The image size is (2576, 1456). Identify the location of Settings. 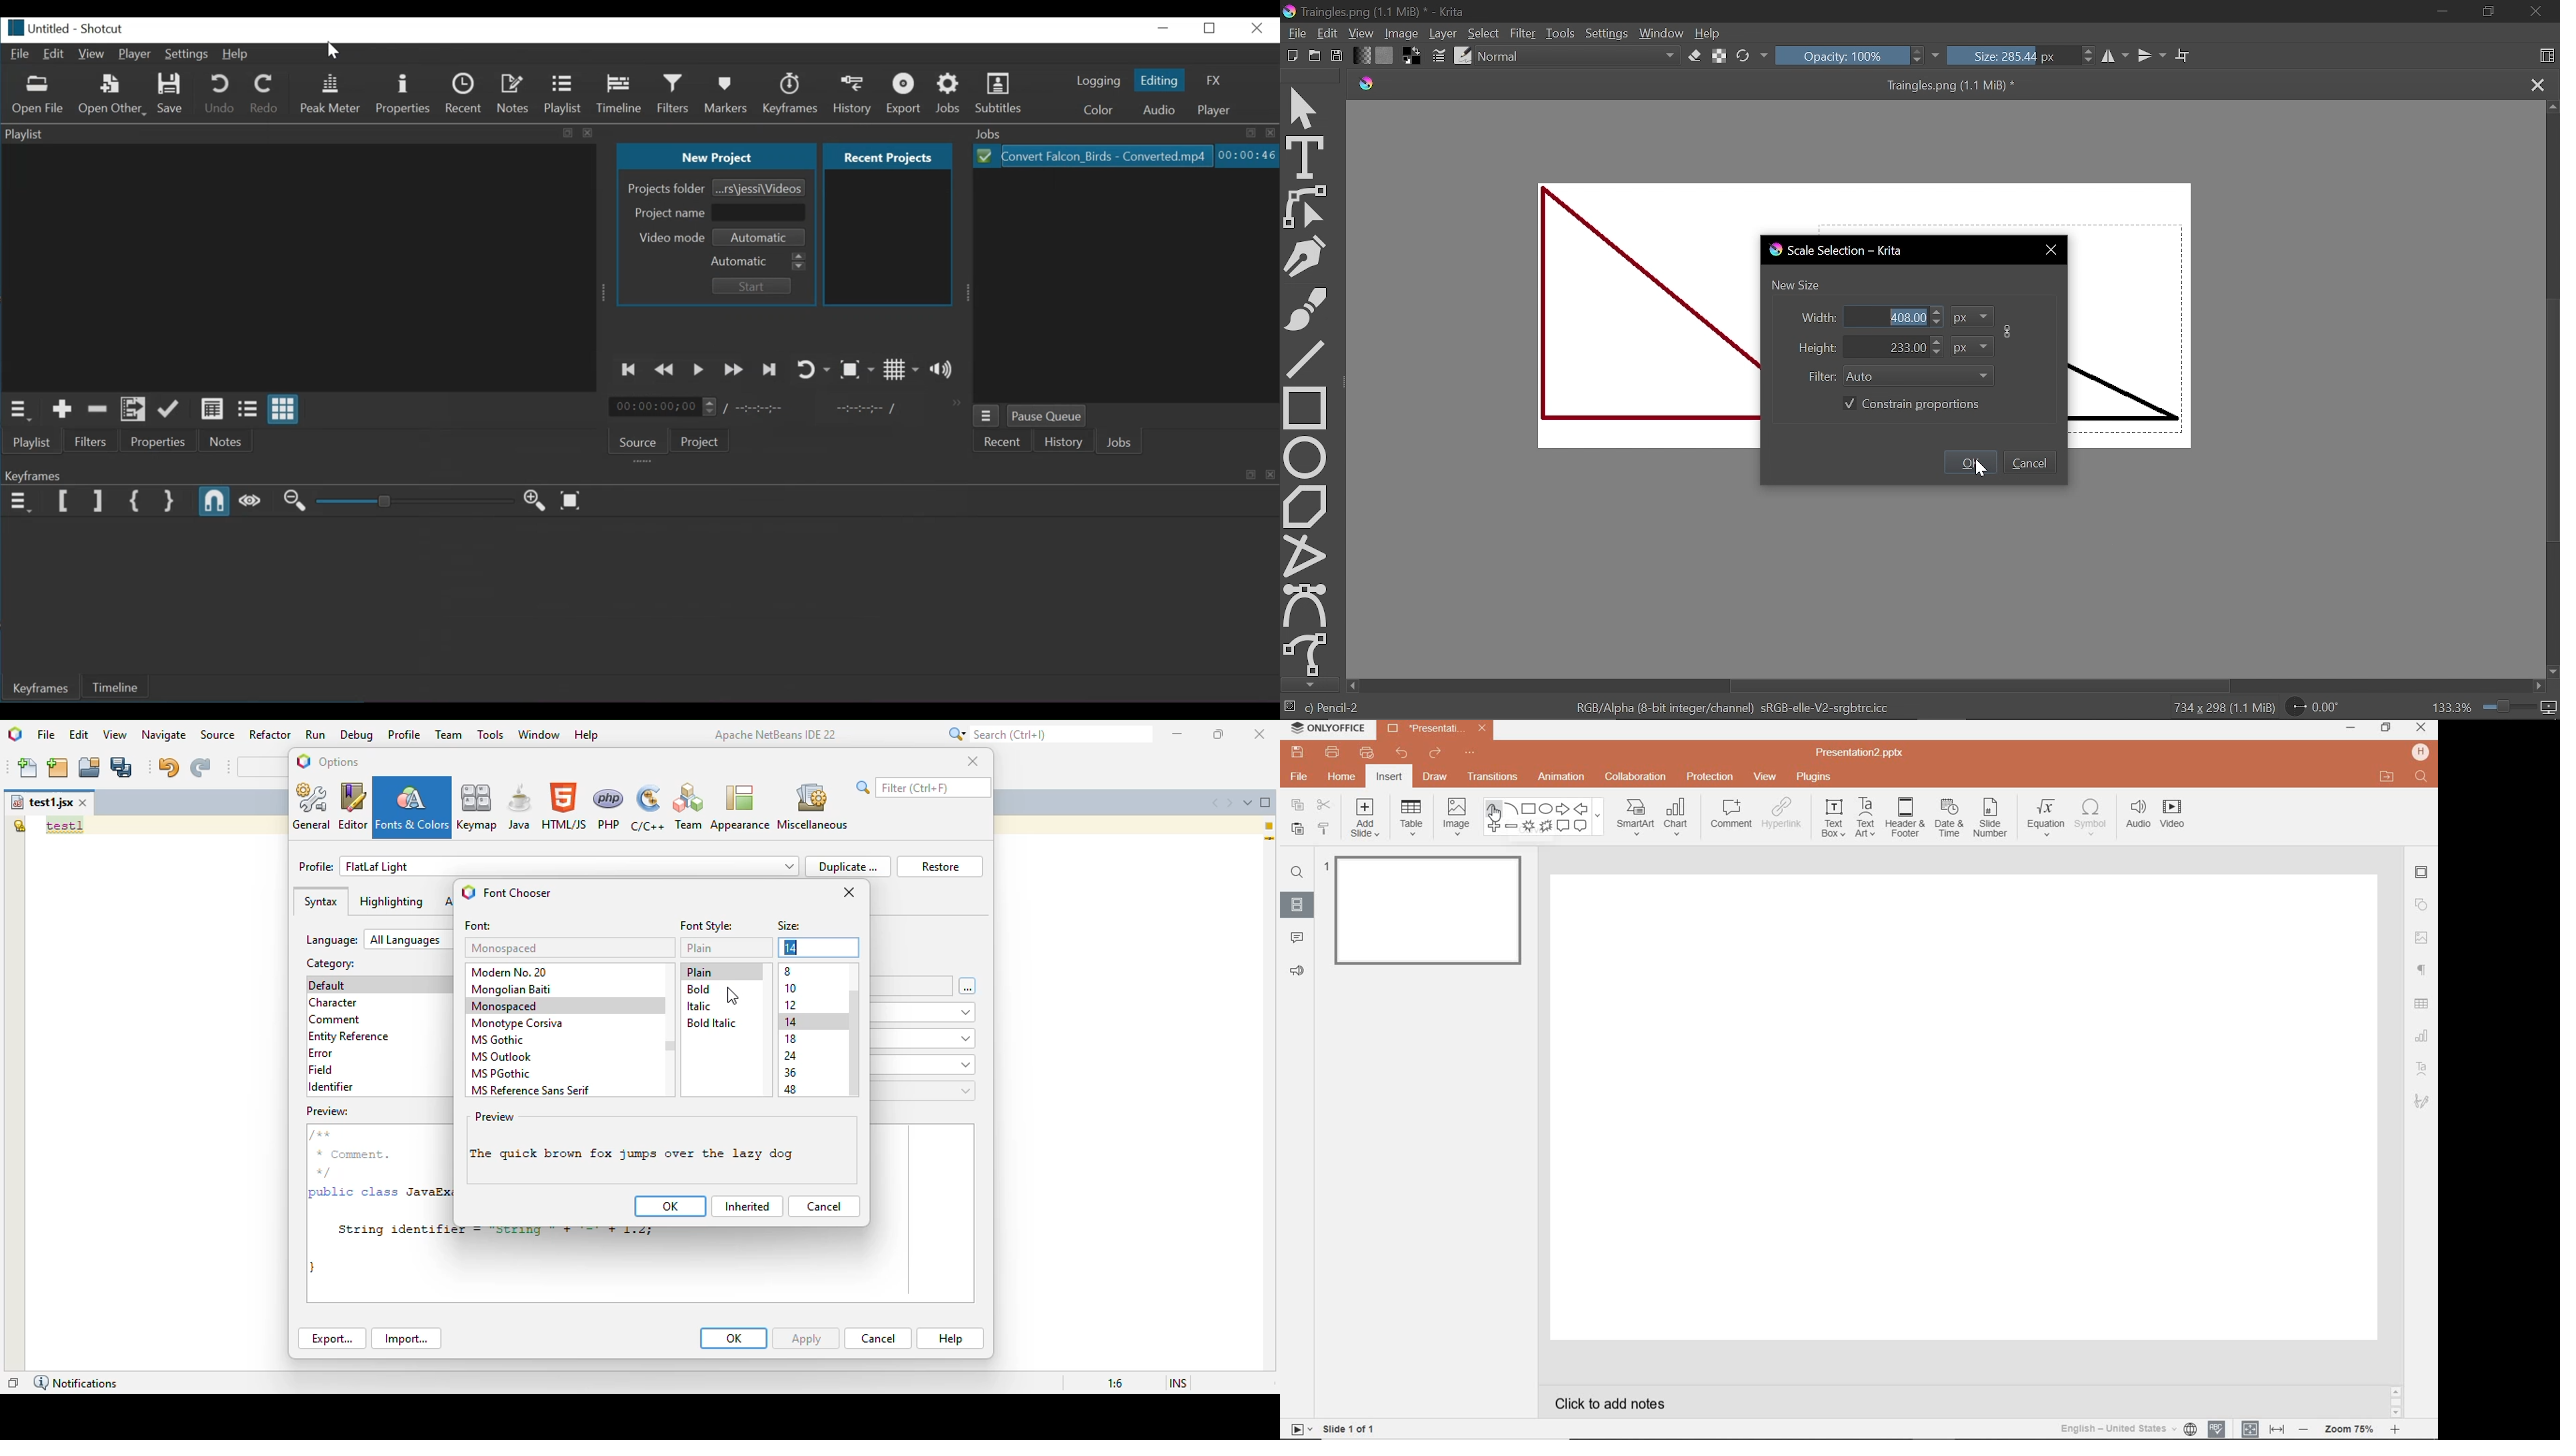
(1607, 33).